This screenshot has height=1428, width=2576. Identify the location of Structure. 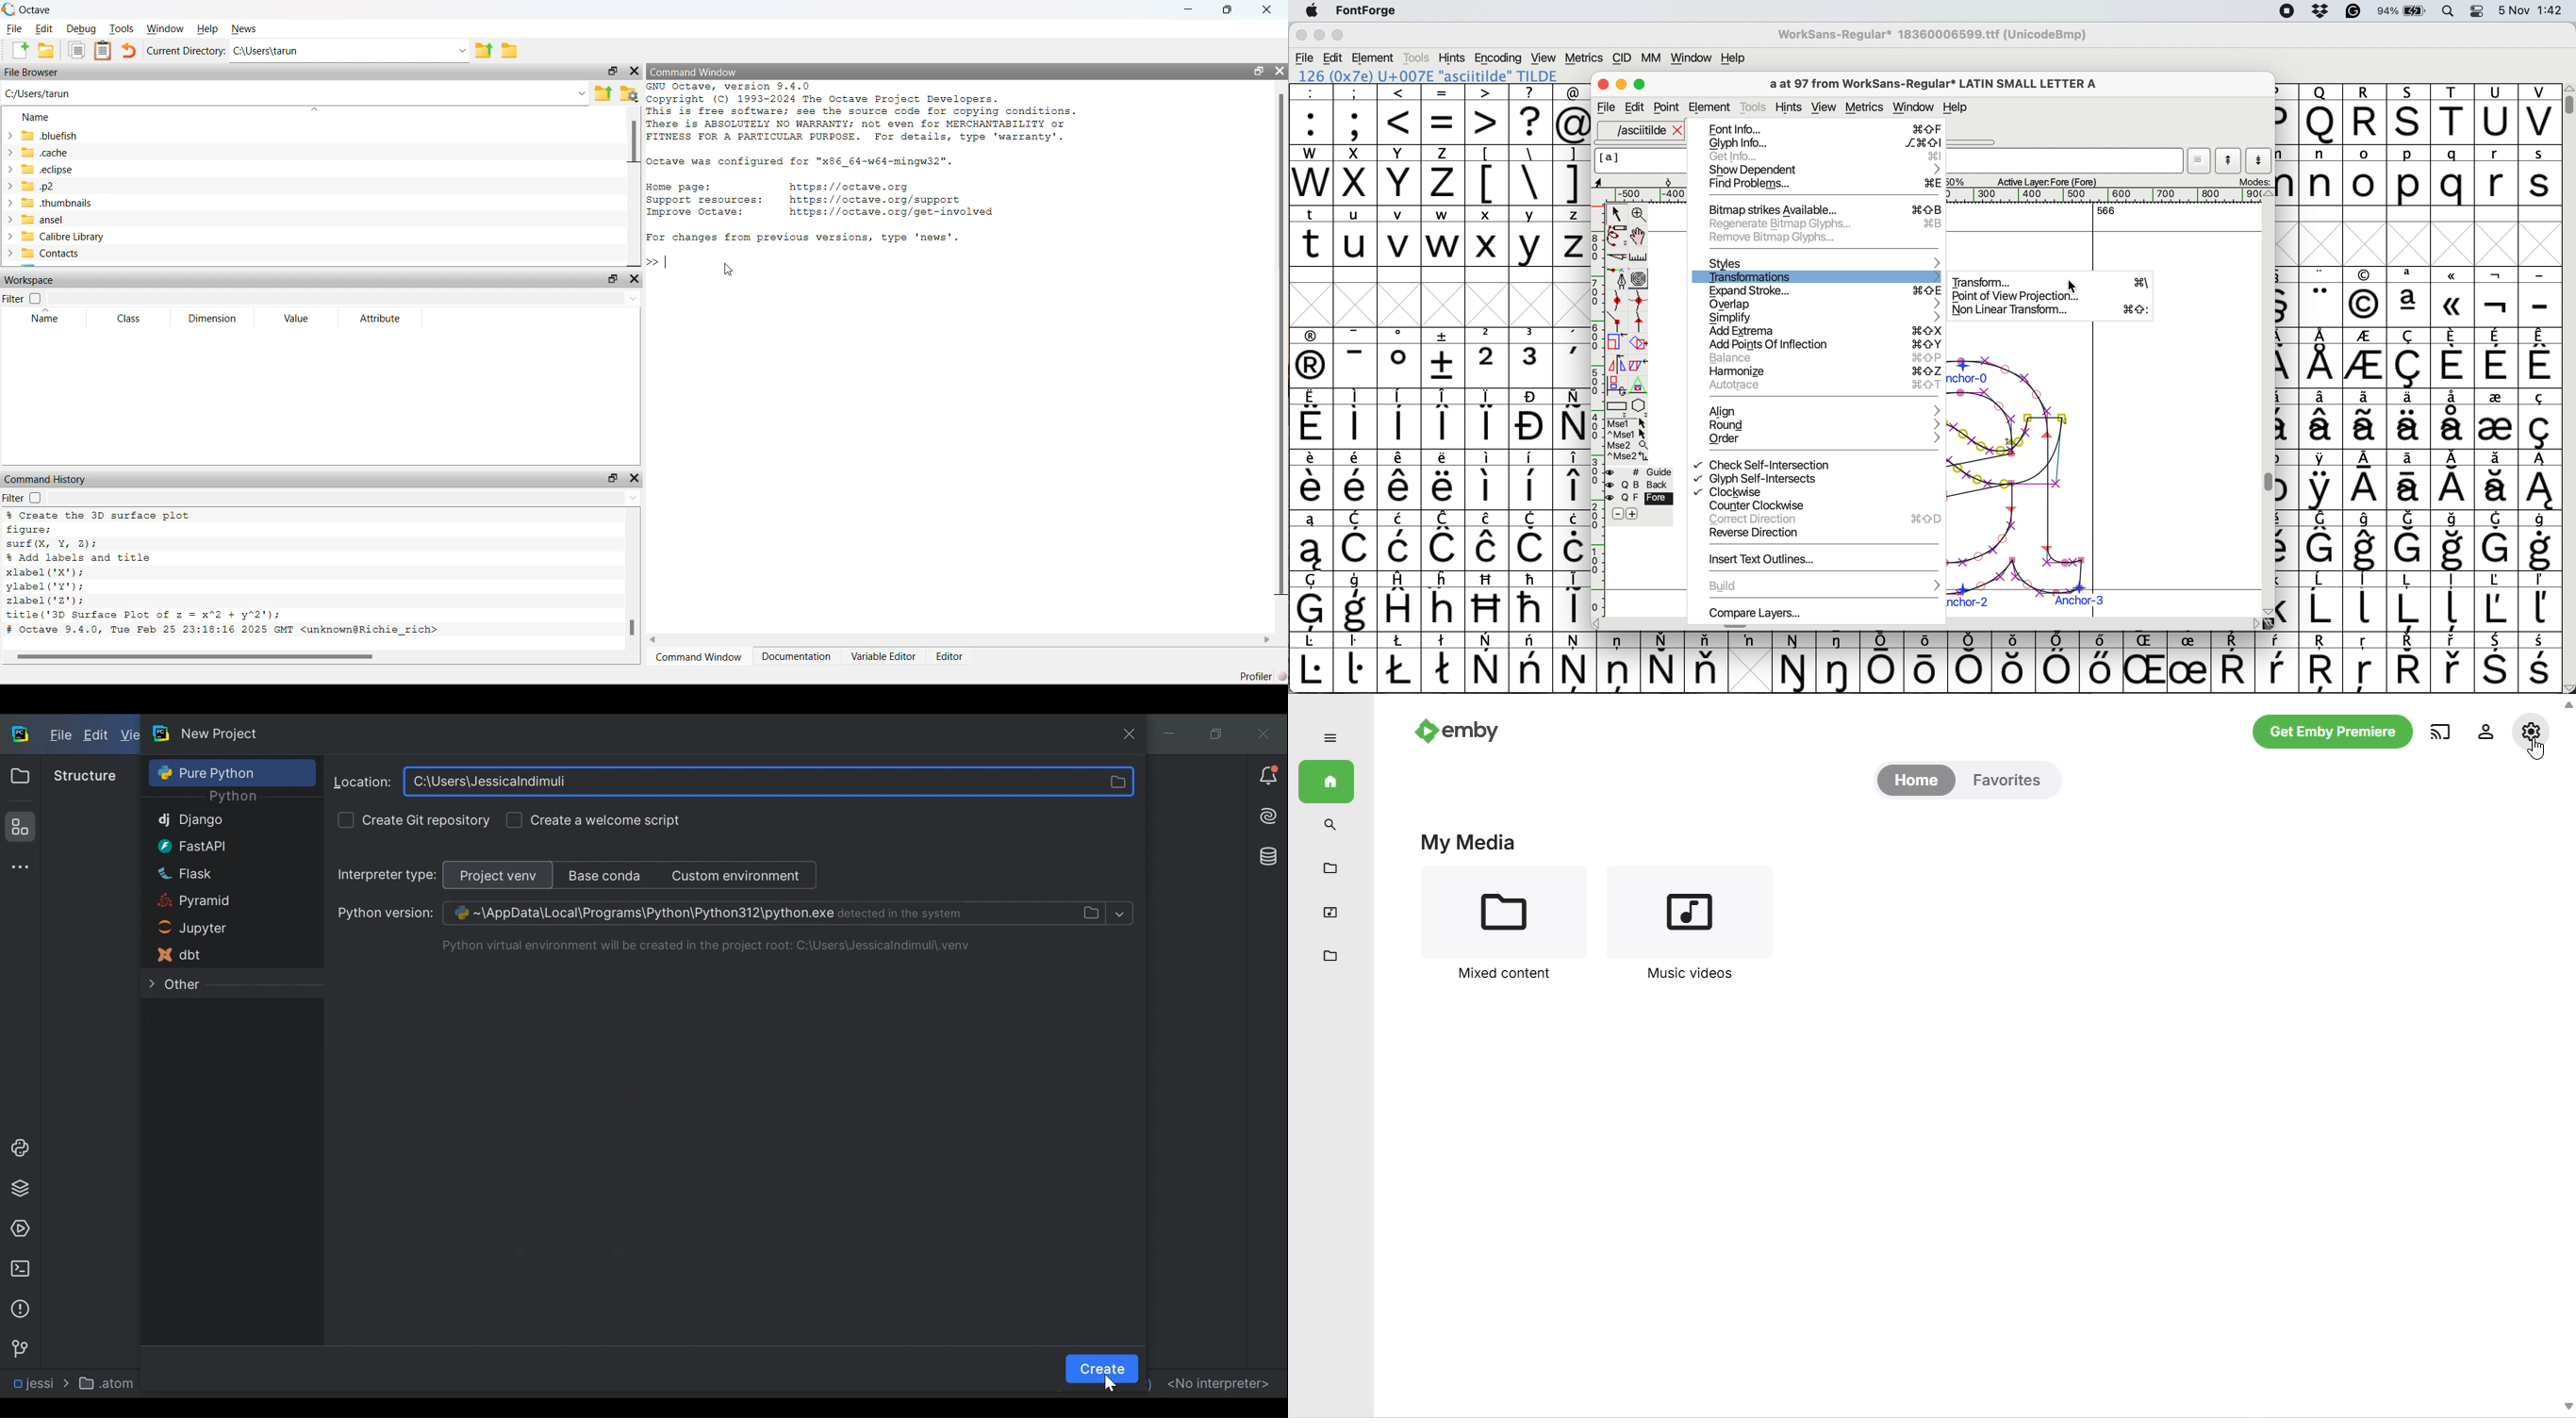
(17, 827).